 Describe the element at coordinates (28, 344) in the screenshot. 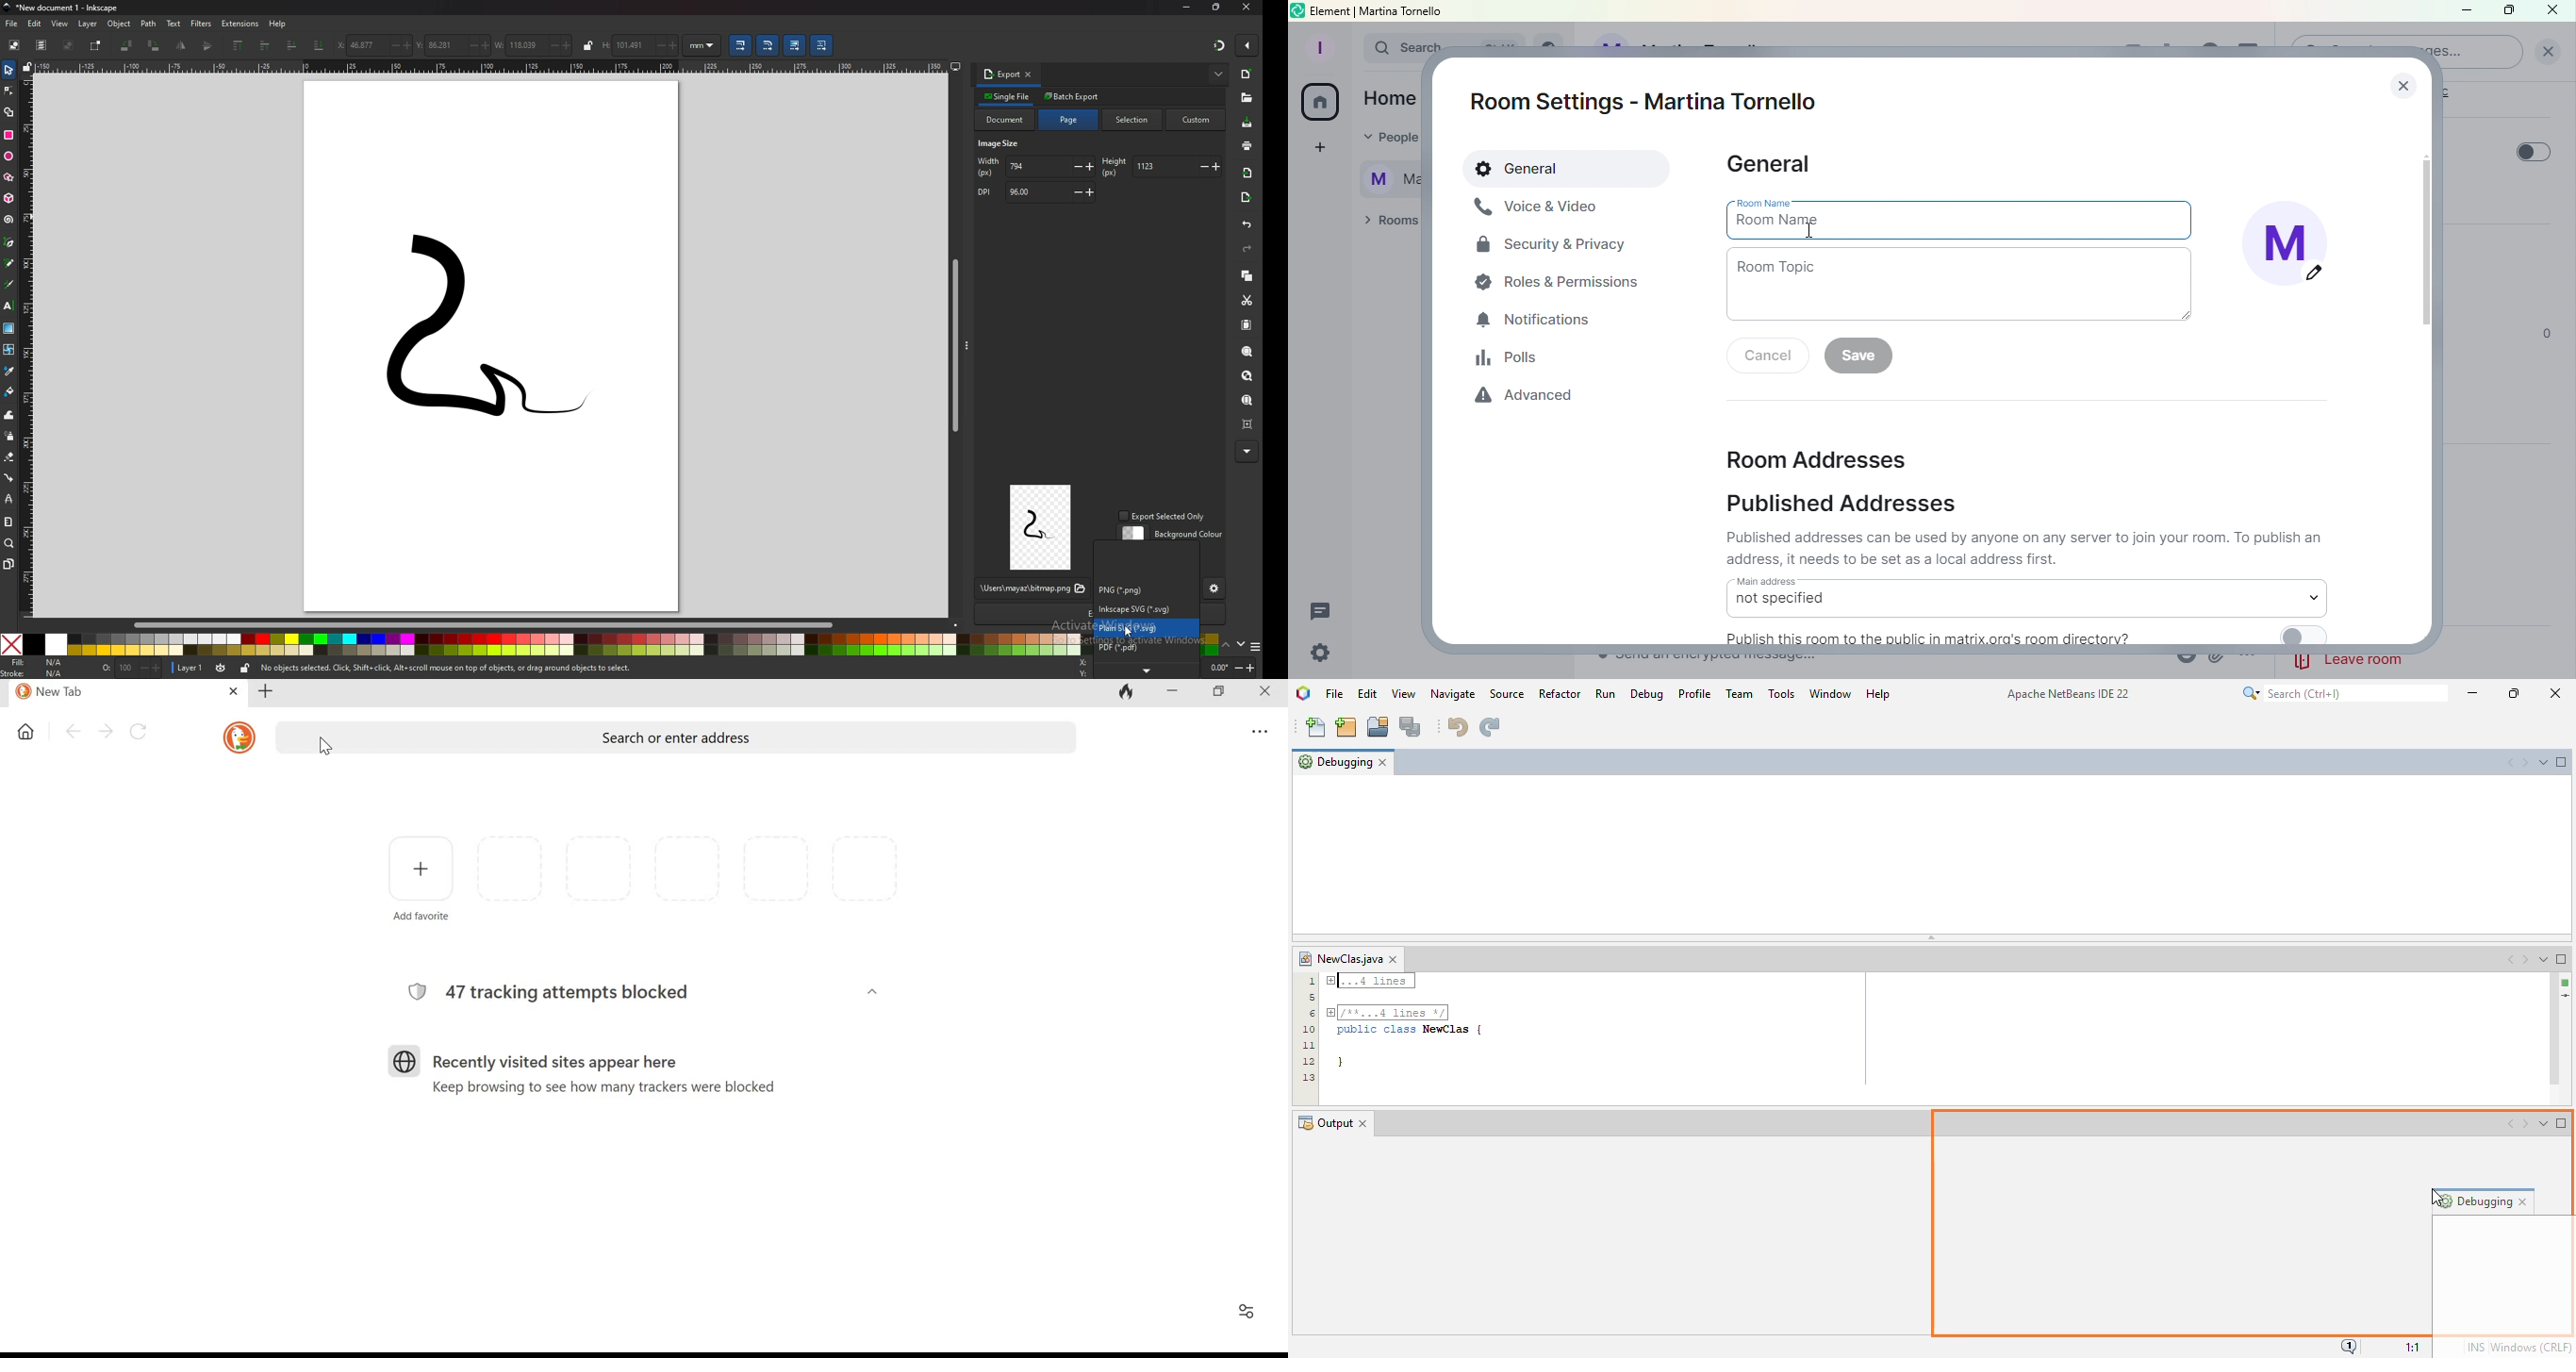

I see `vertical scale` at that location.